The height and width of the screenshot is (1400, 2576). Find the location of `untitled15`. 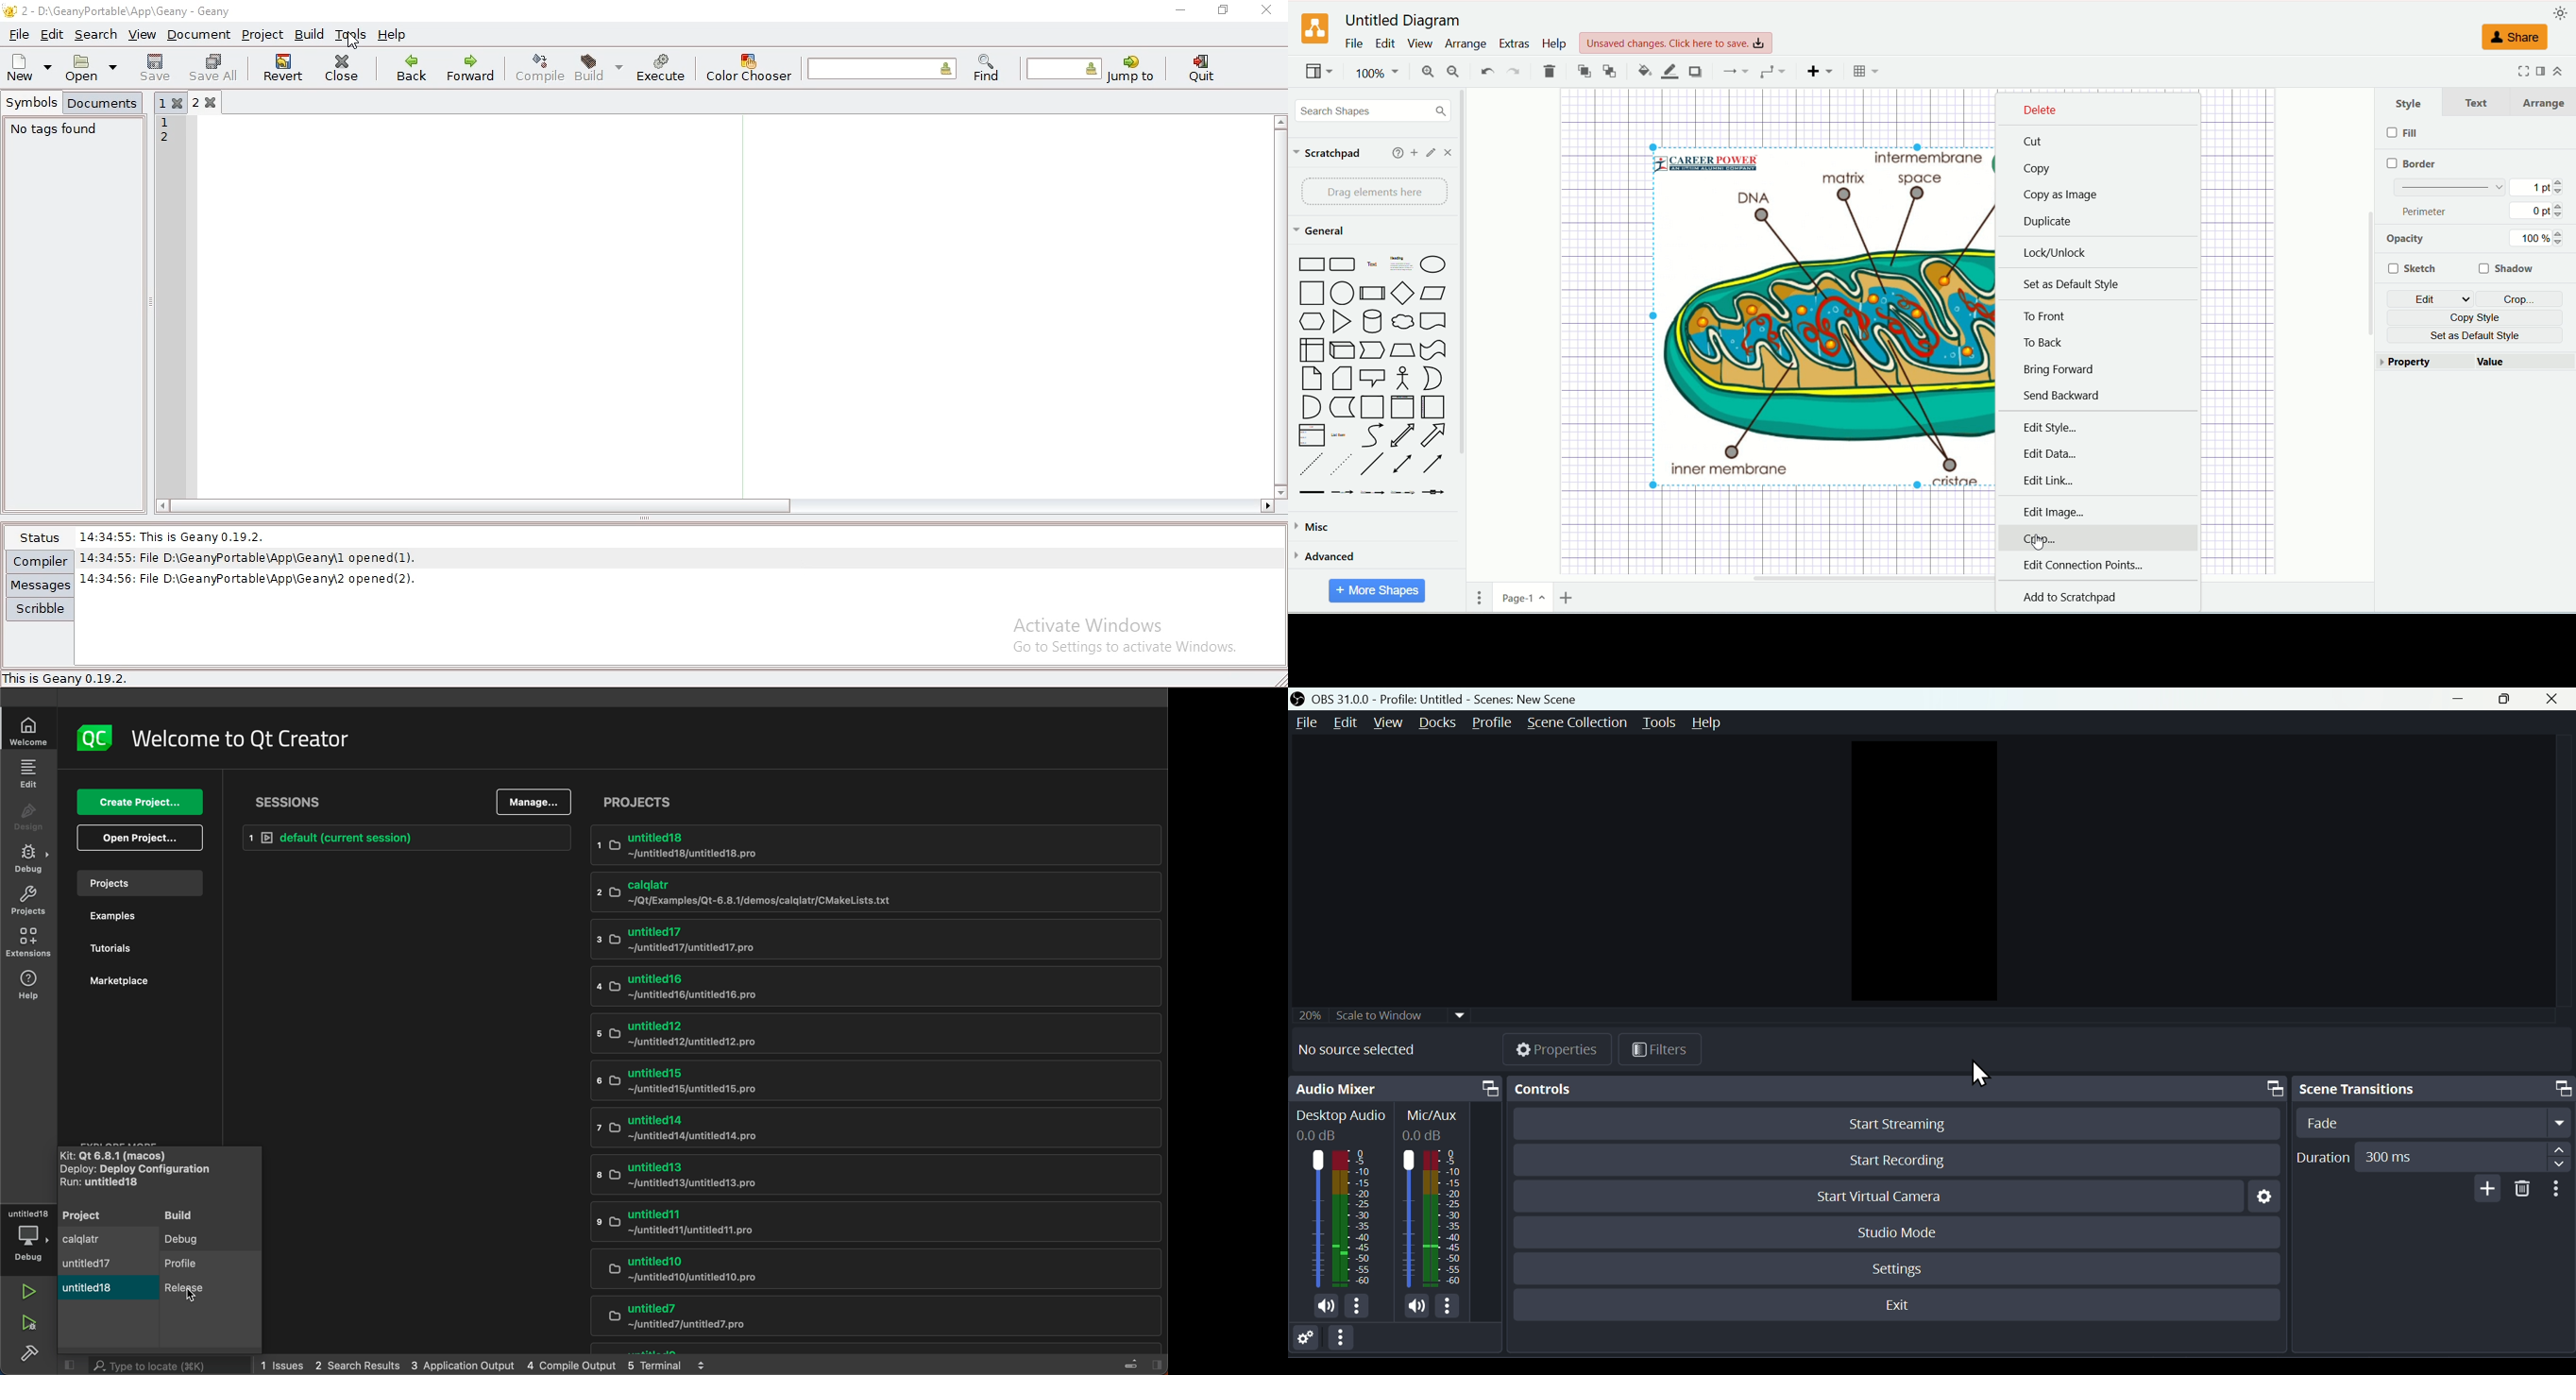

untitled15 is located at coordinates (824, 1082).